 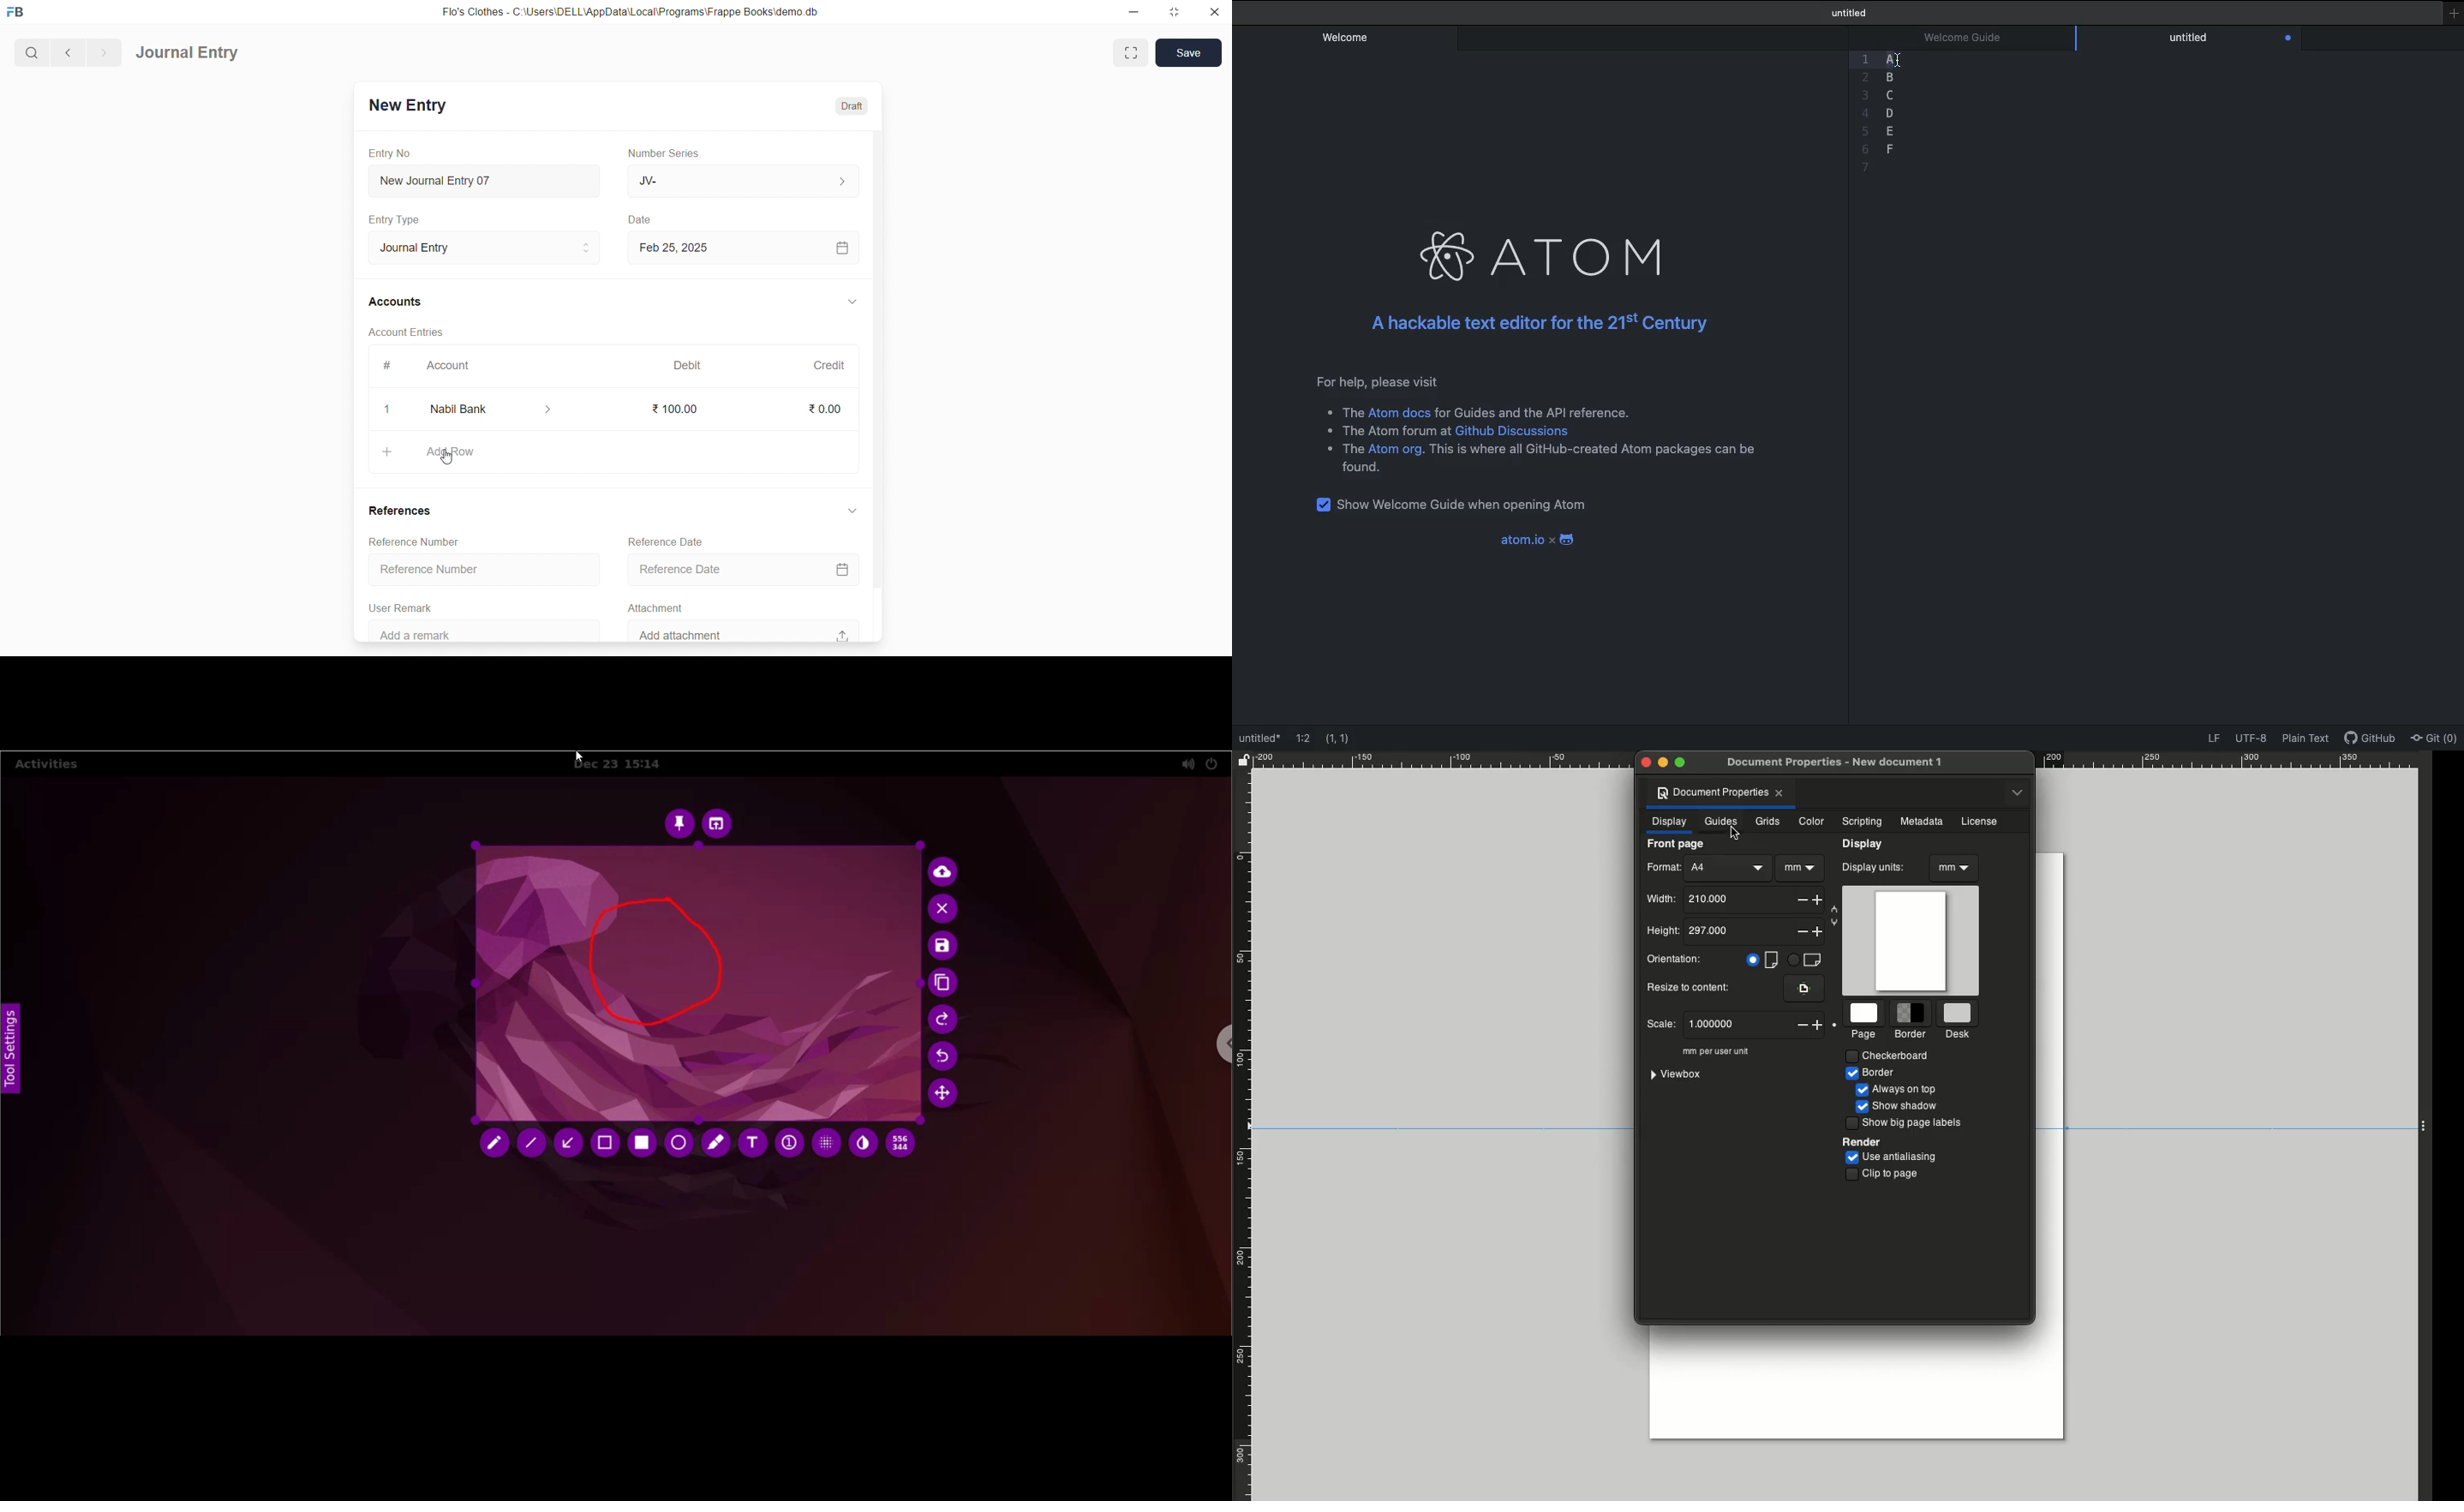 What do you see at coordinates (742, 182) in the screenshot?
I see `JV-` at bounding box center [742, 182].